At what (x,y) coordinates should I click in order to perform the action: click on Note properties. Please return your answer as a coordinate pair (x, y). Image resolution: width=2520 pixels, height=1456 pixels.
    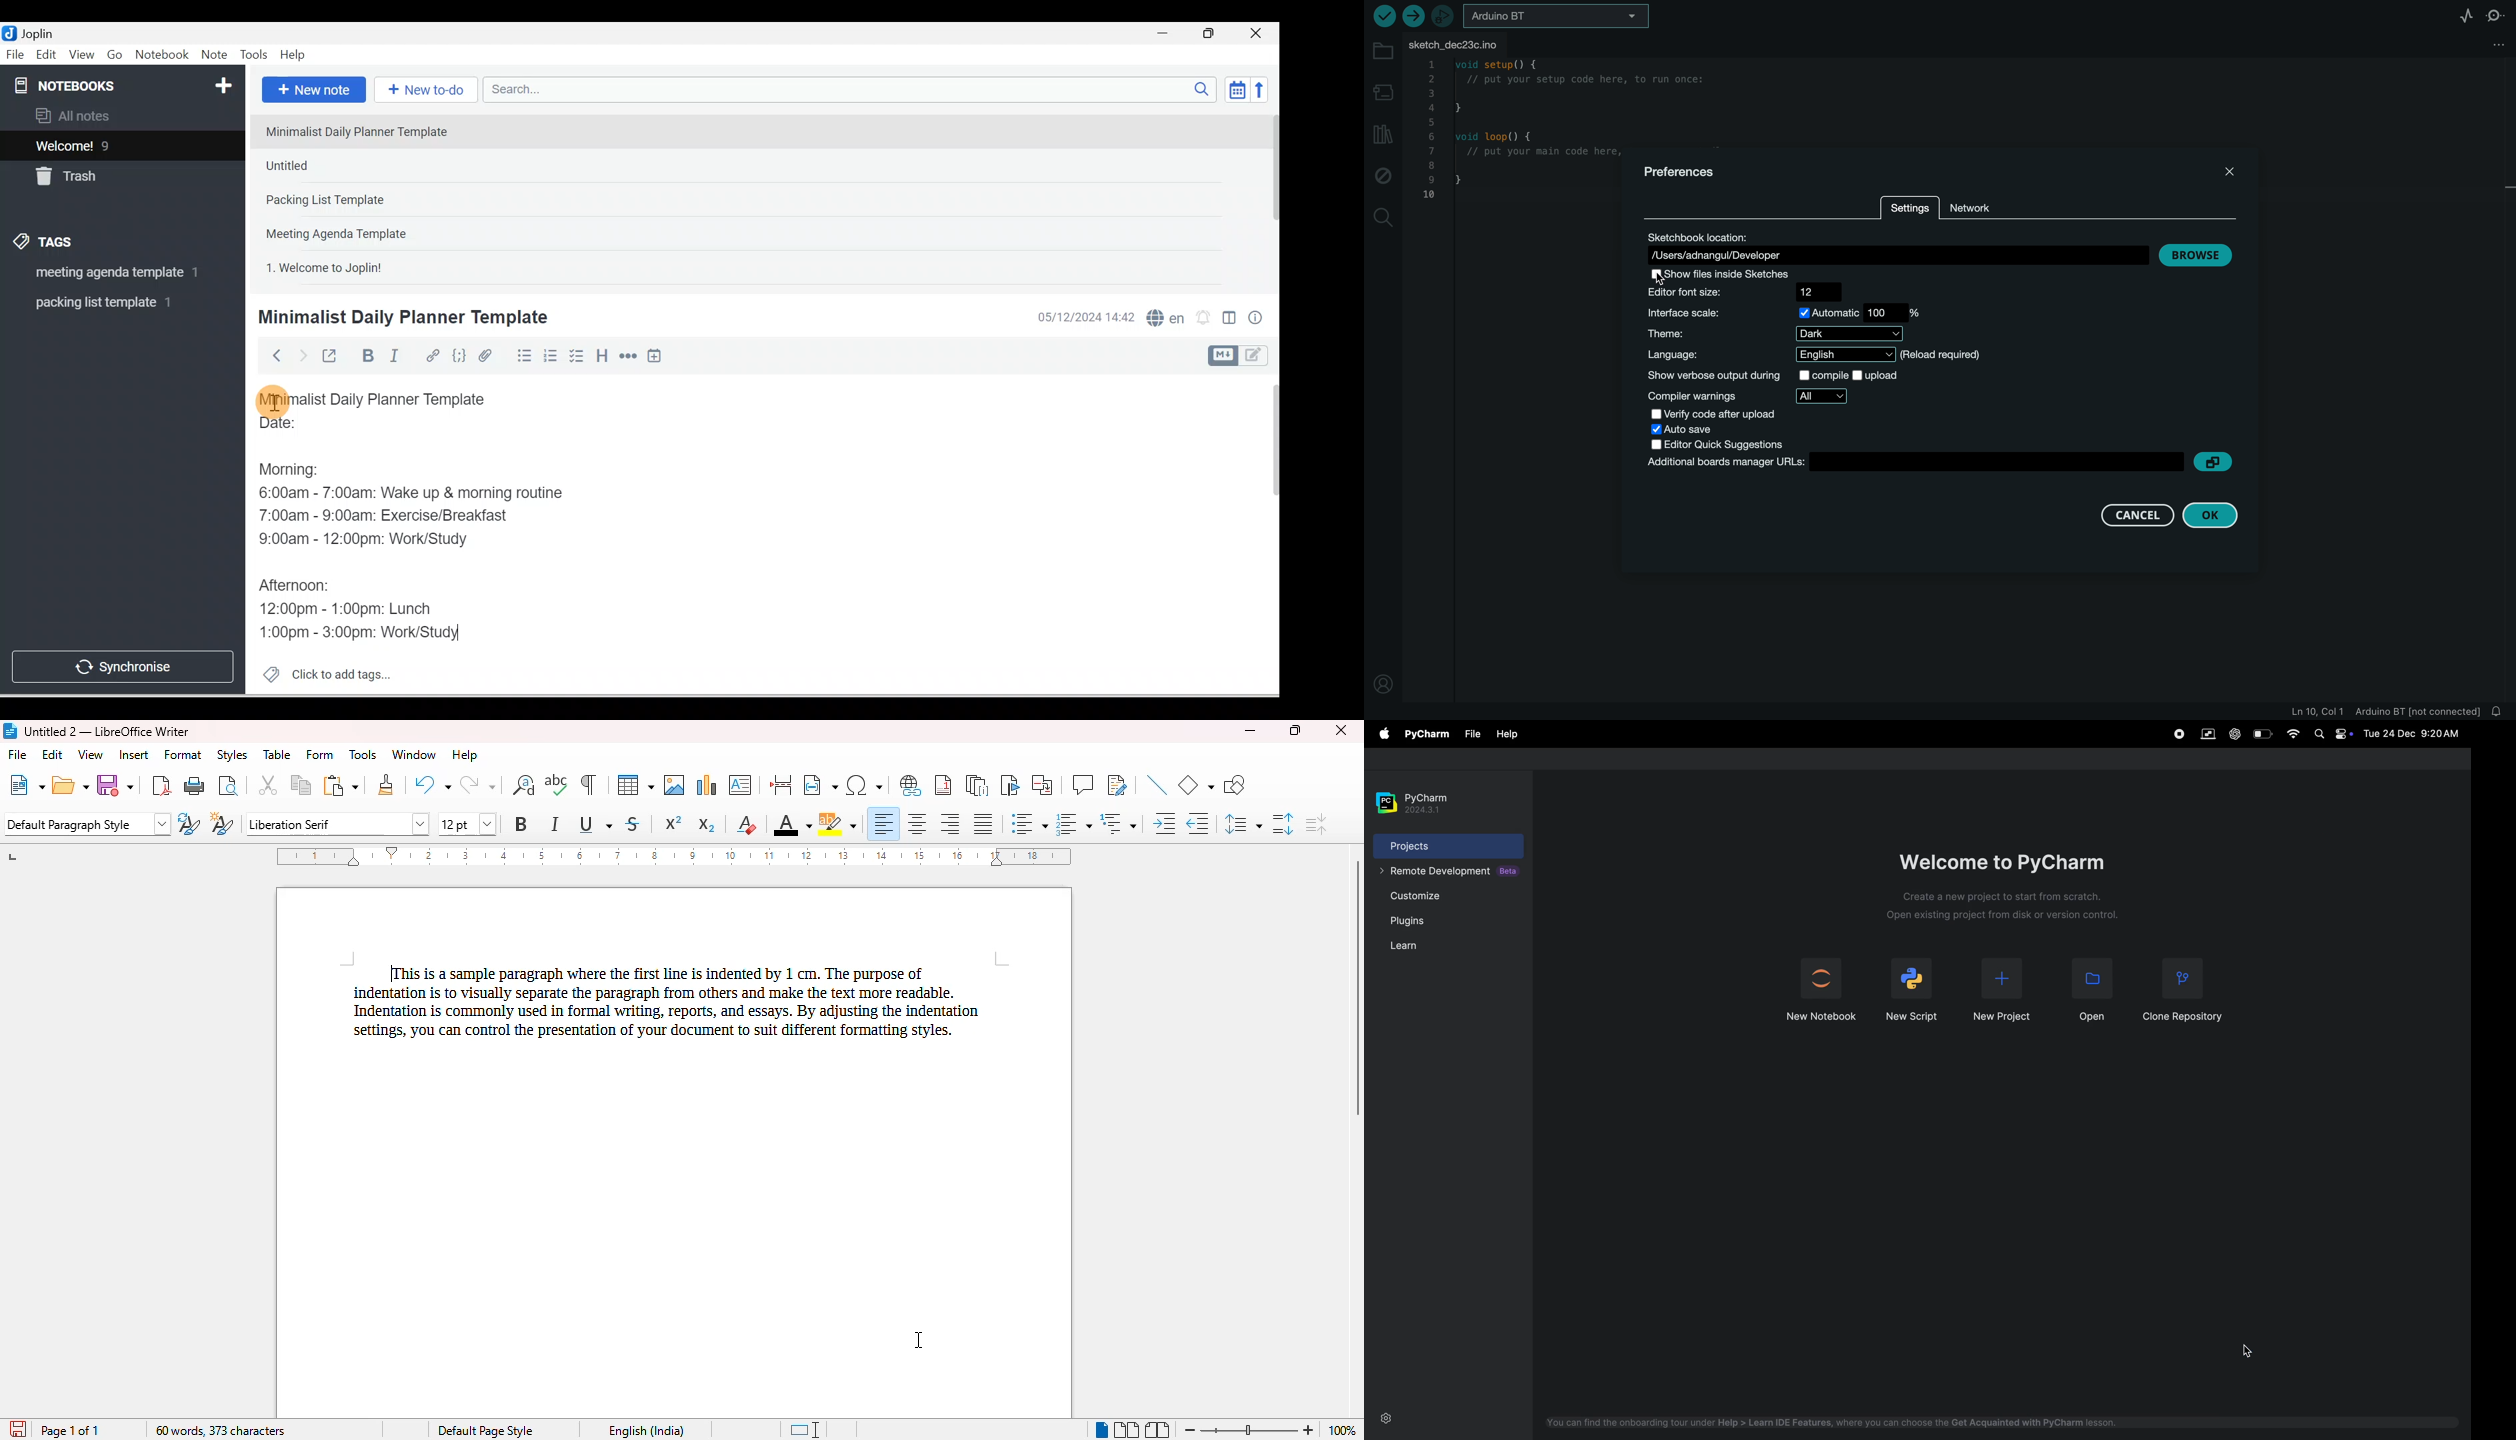
    Looking at the image, I should click on (1257, 319).